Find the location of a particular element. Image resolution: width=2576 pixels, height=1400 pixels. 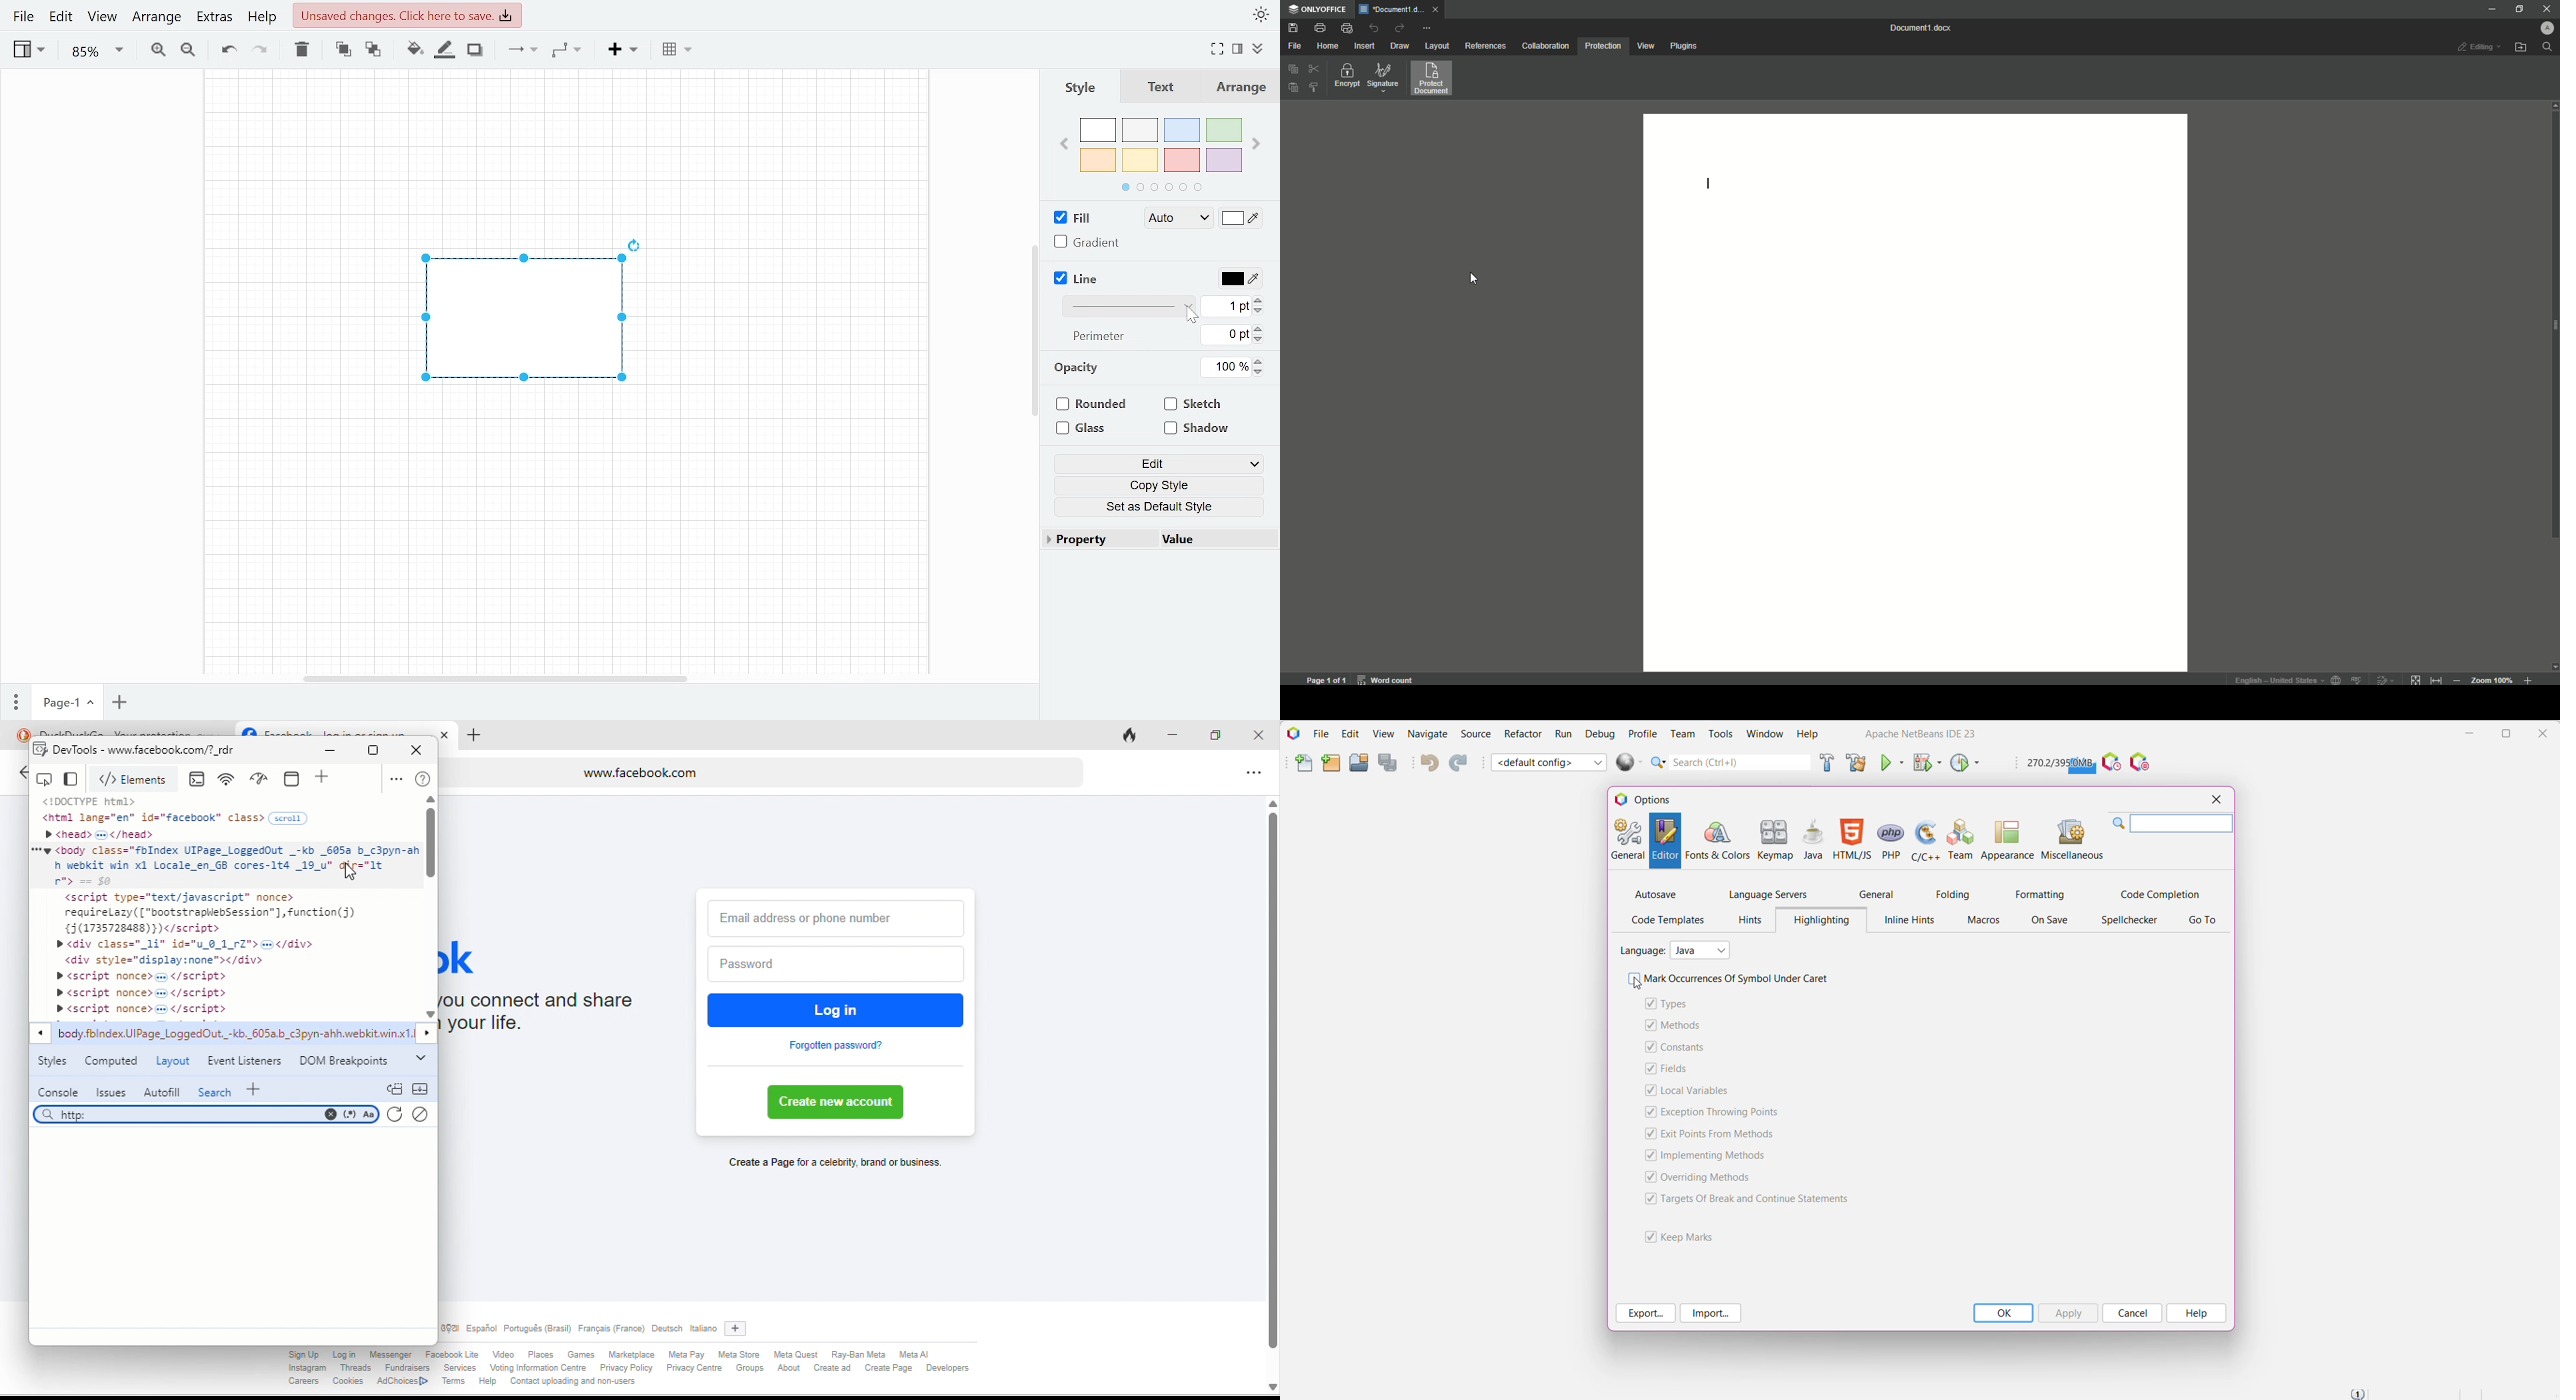

Set as a defaultstyle is located at coordinates (1161, 506).